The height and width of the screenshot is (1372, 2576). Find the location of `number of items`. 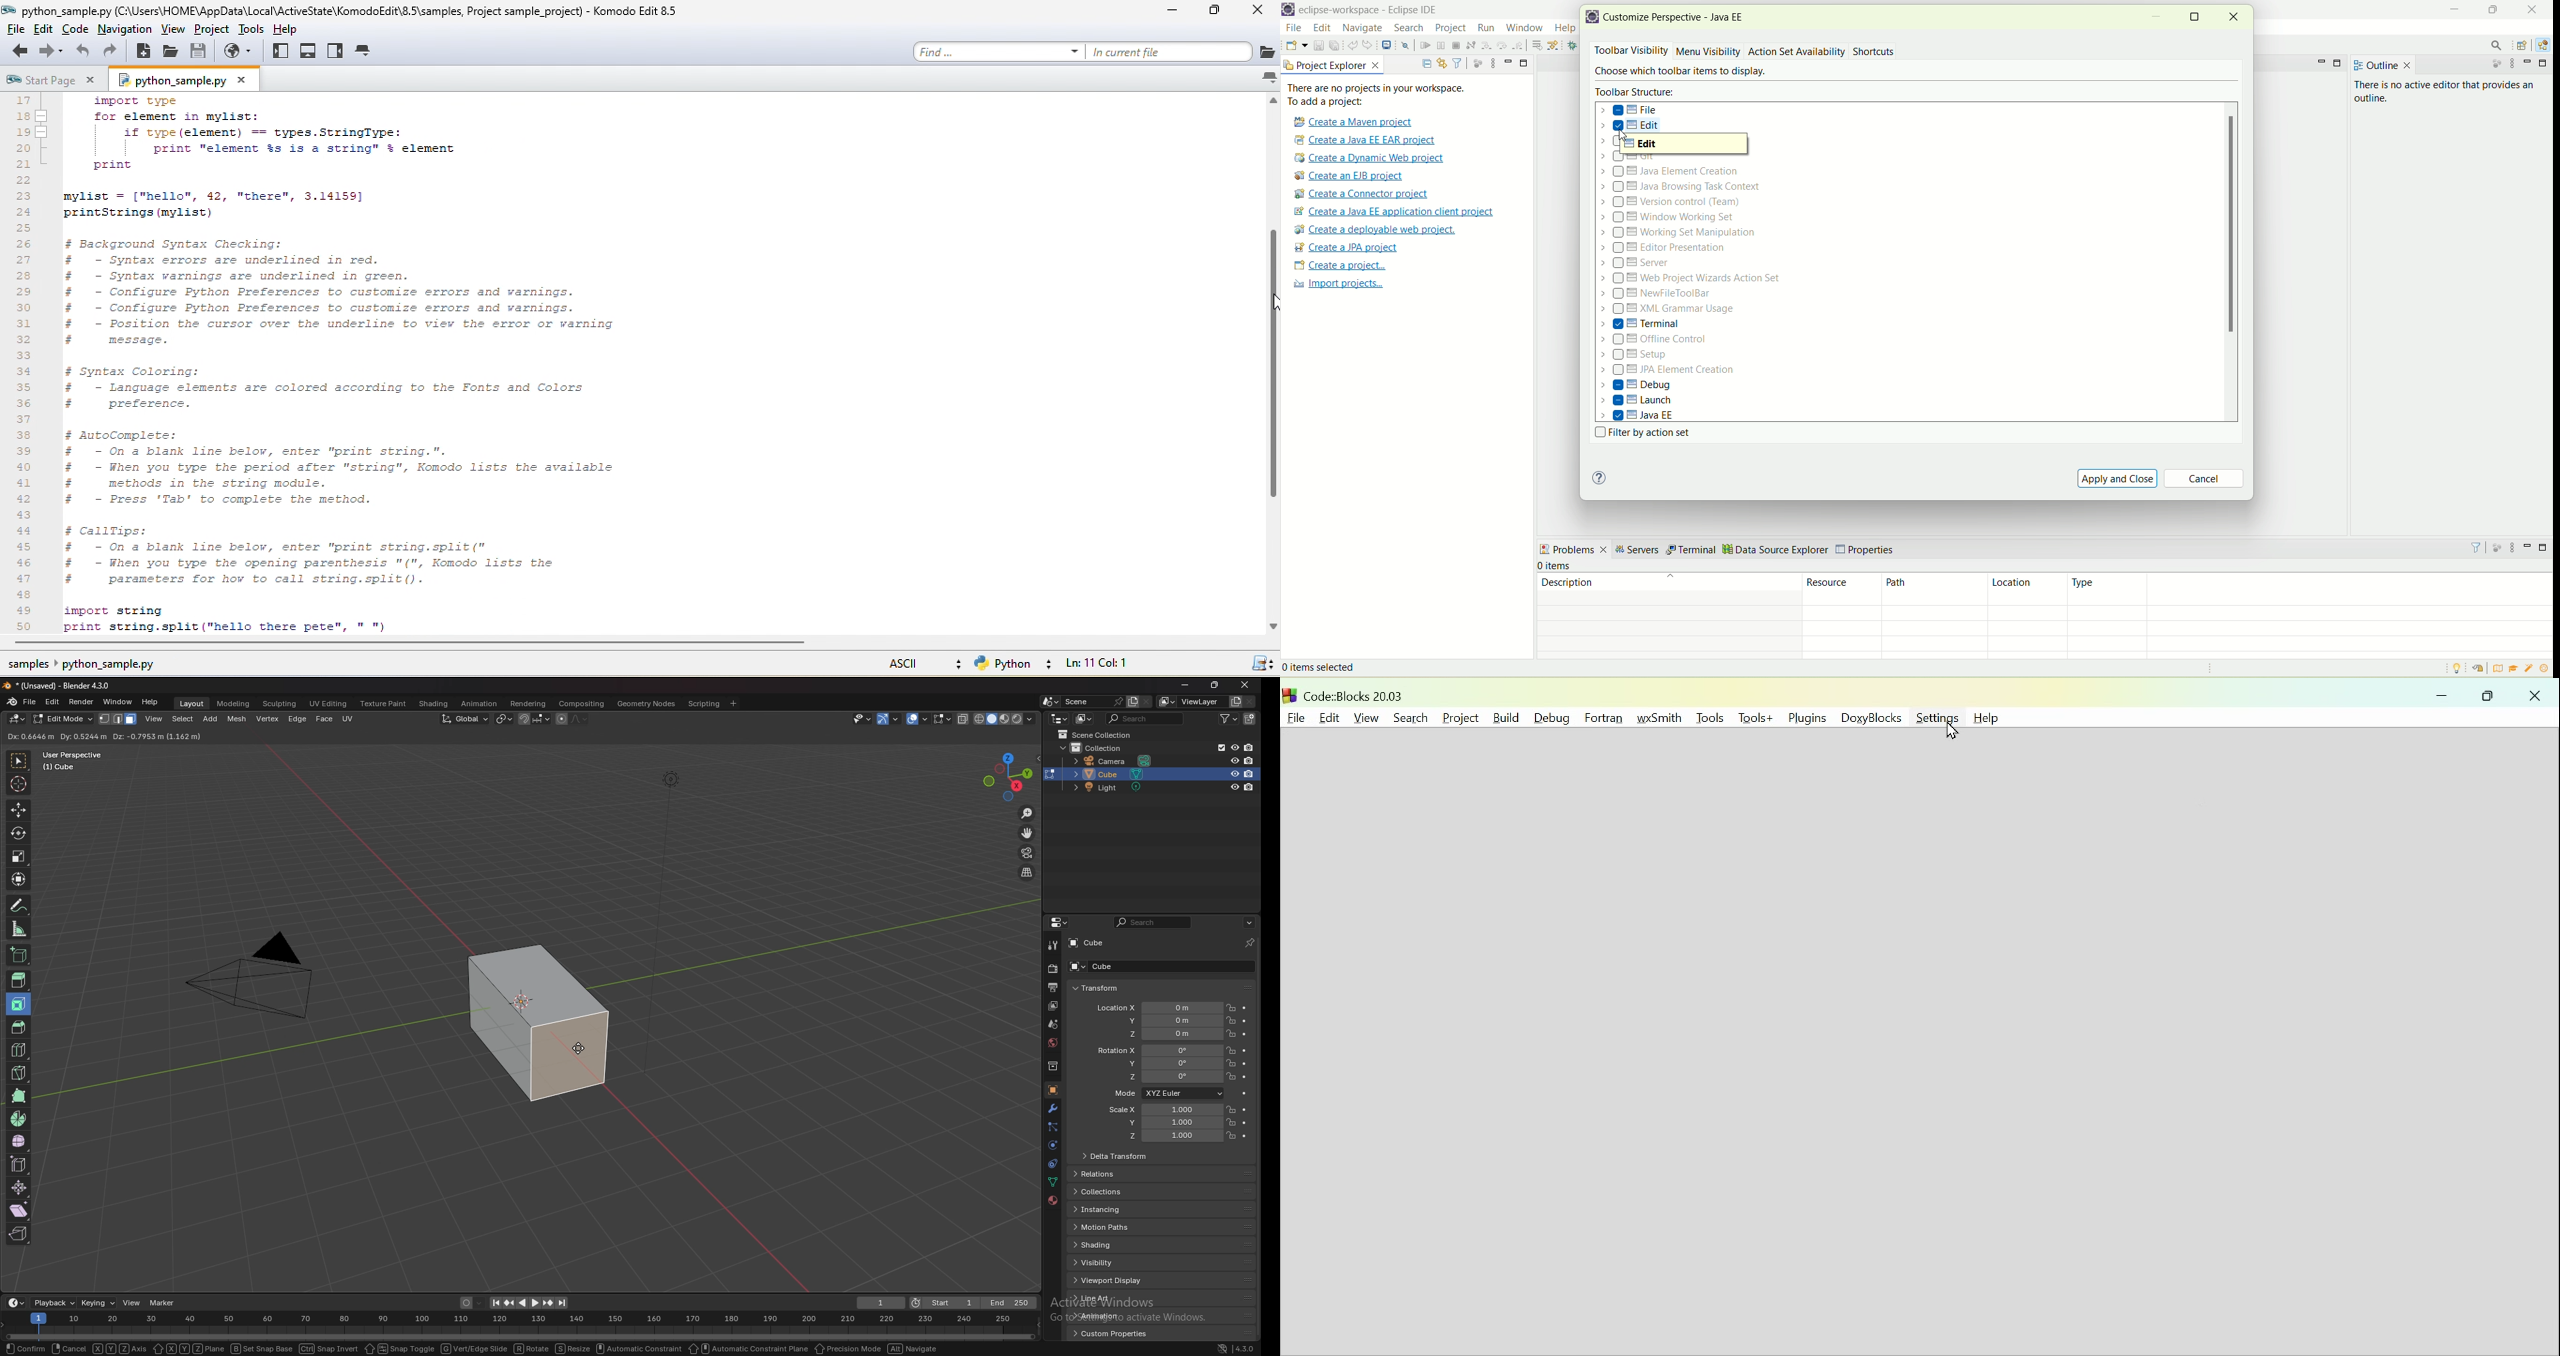

number of items is located at coordinates (1565, 566).